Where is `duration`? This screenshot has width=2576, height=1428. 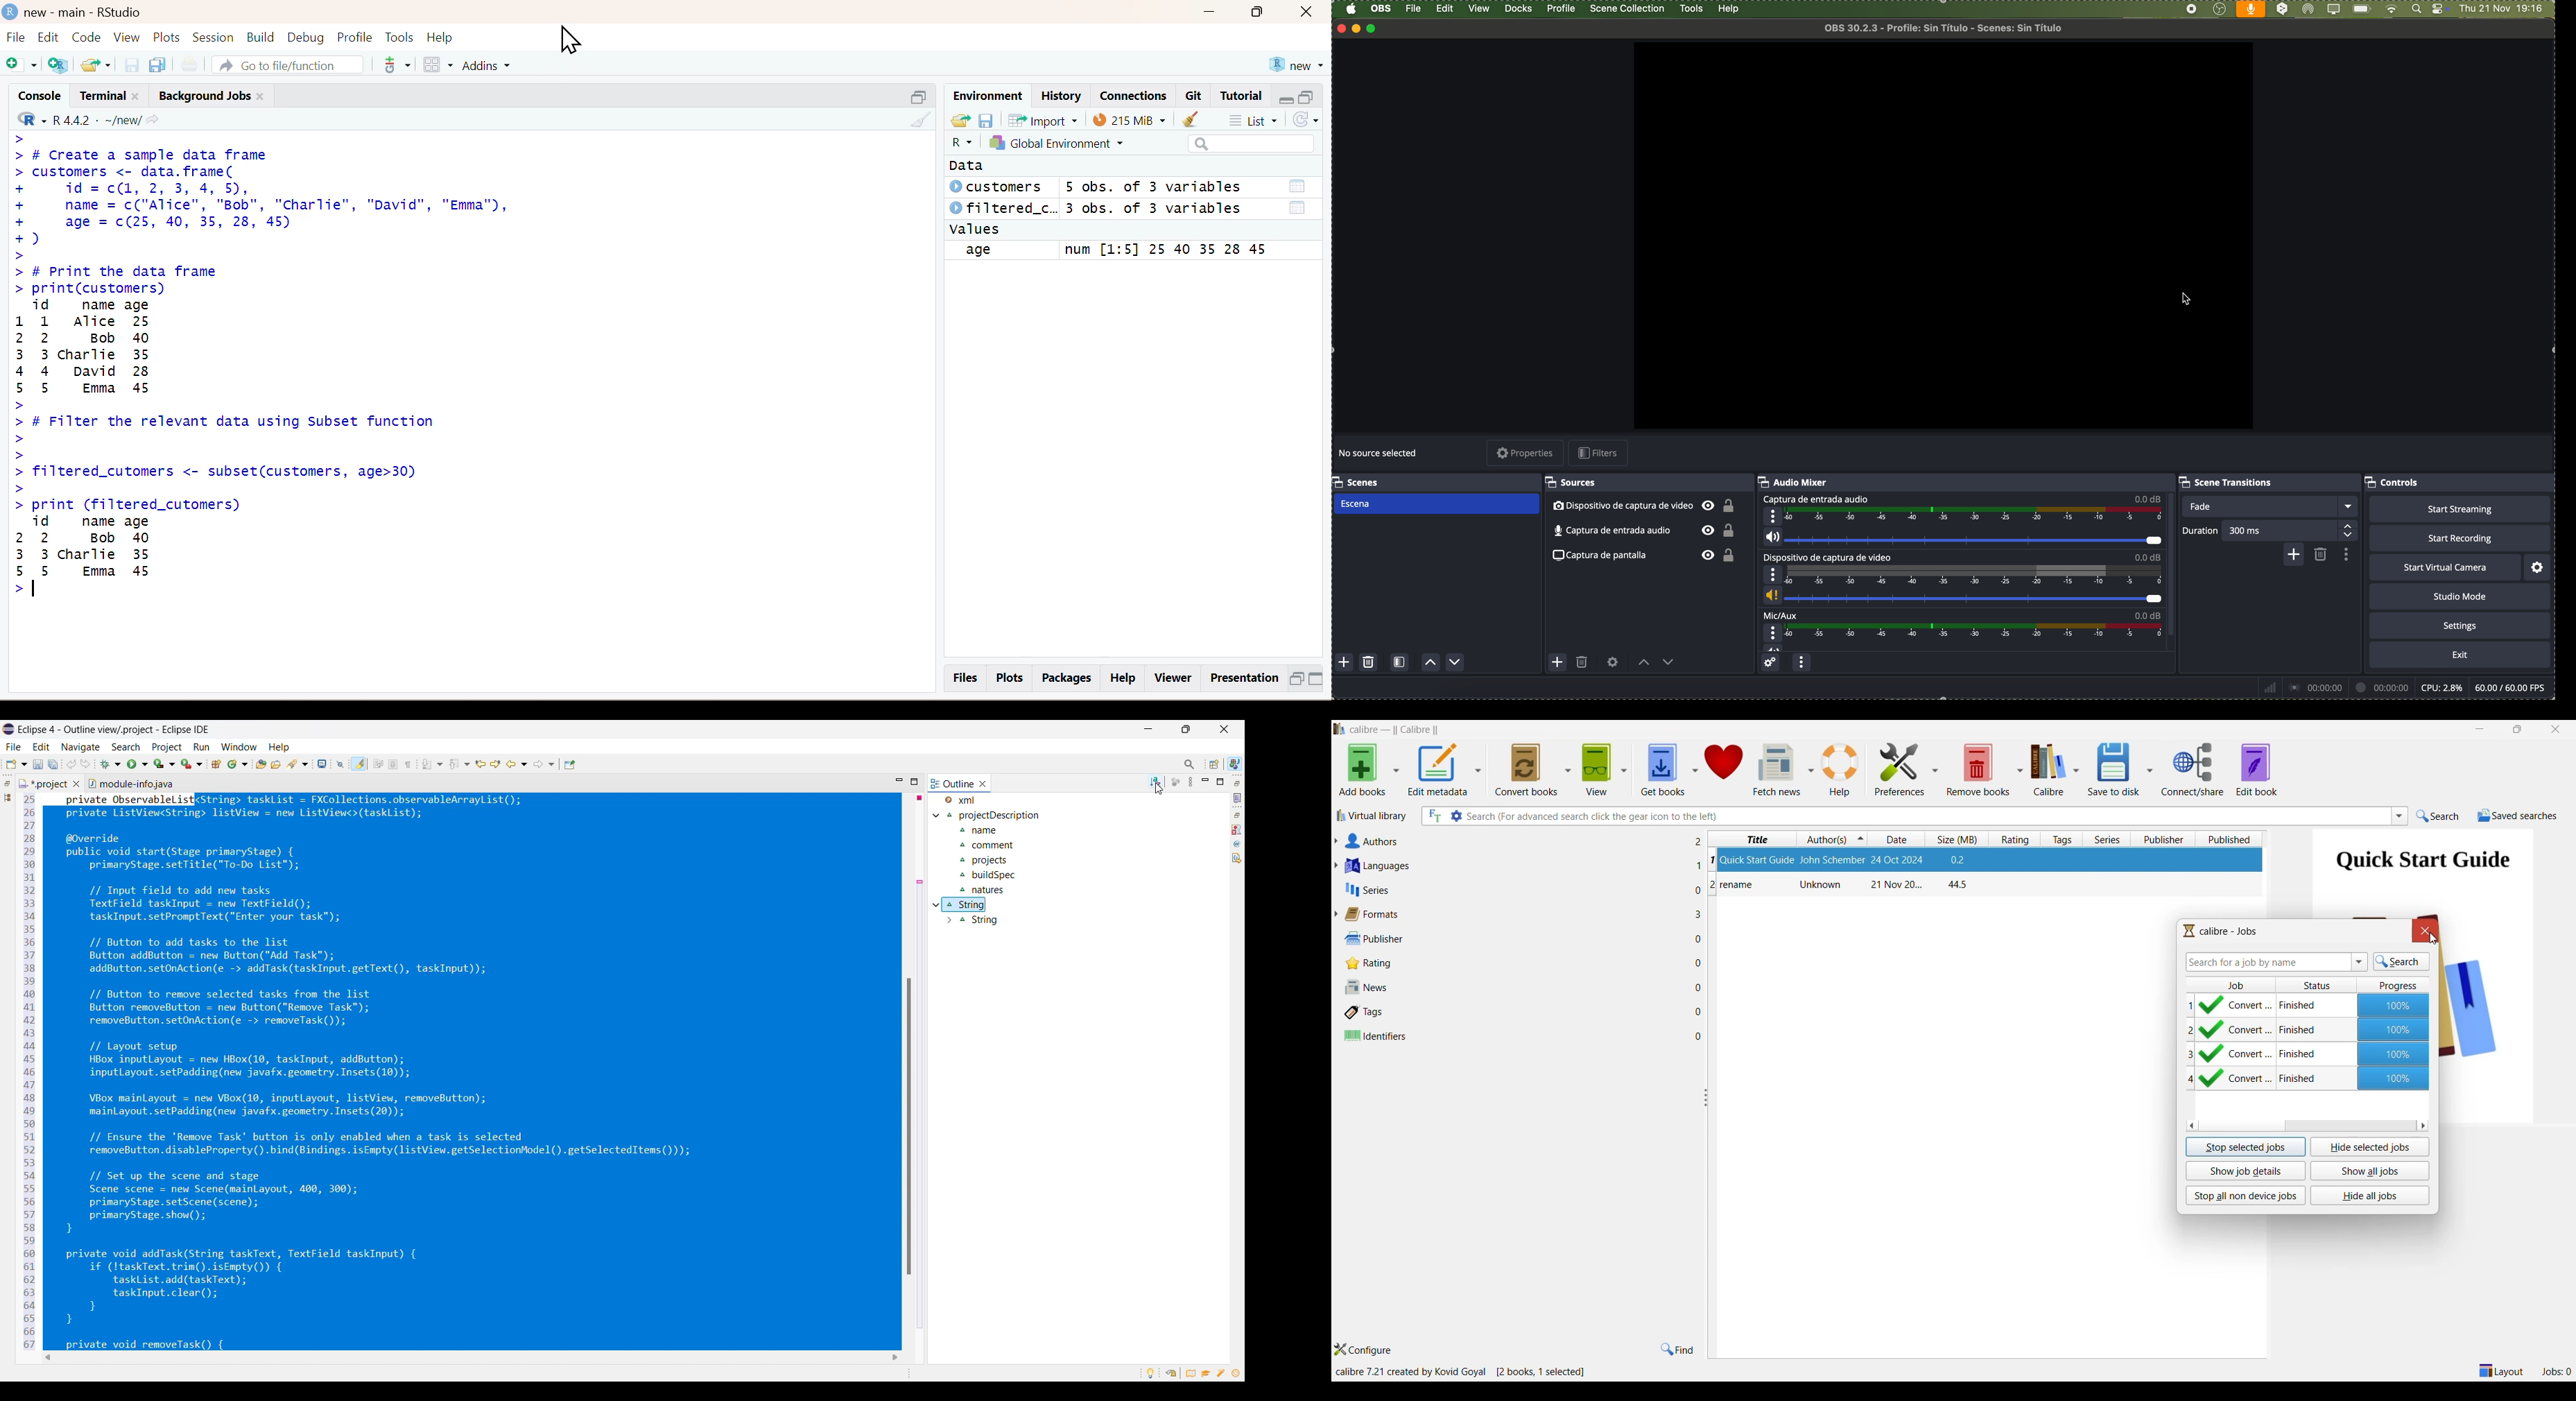 duration is located at coordinates (2201, 532).